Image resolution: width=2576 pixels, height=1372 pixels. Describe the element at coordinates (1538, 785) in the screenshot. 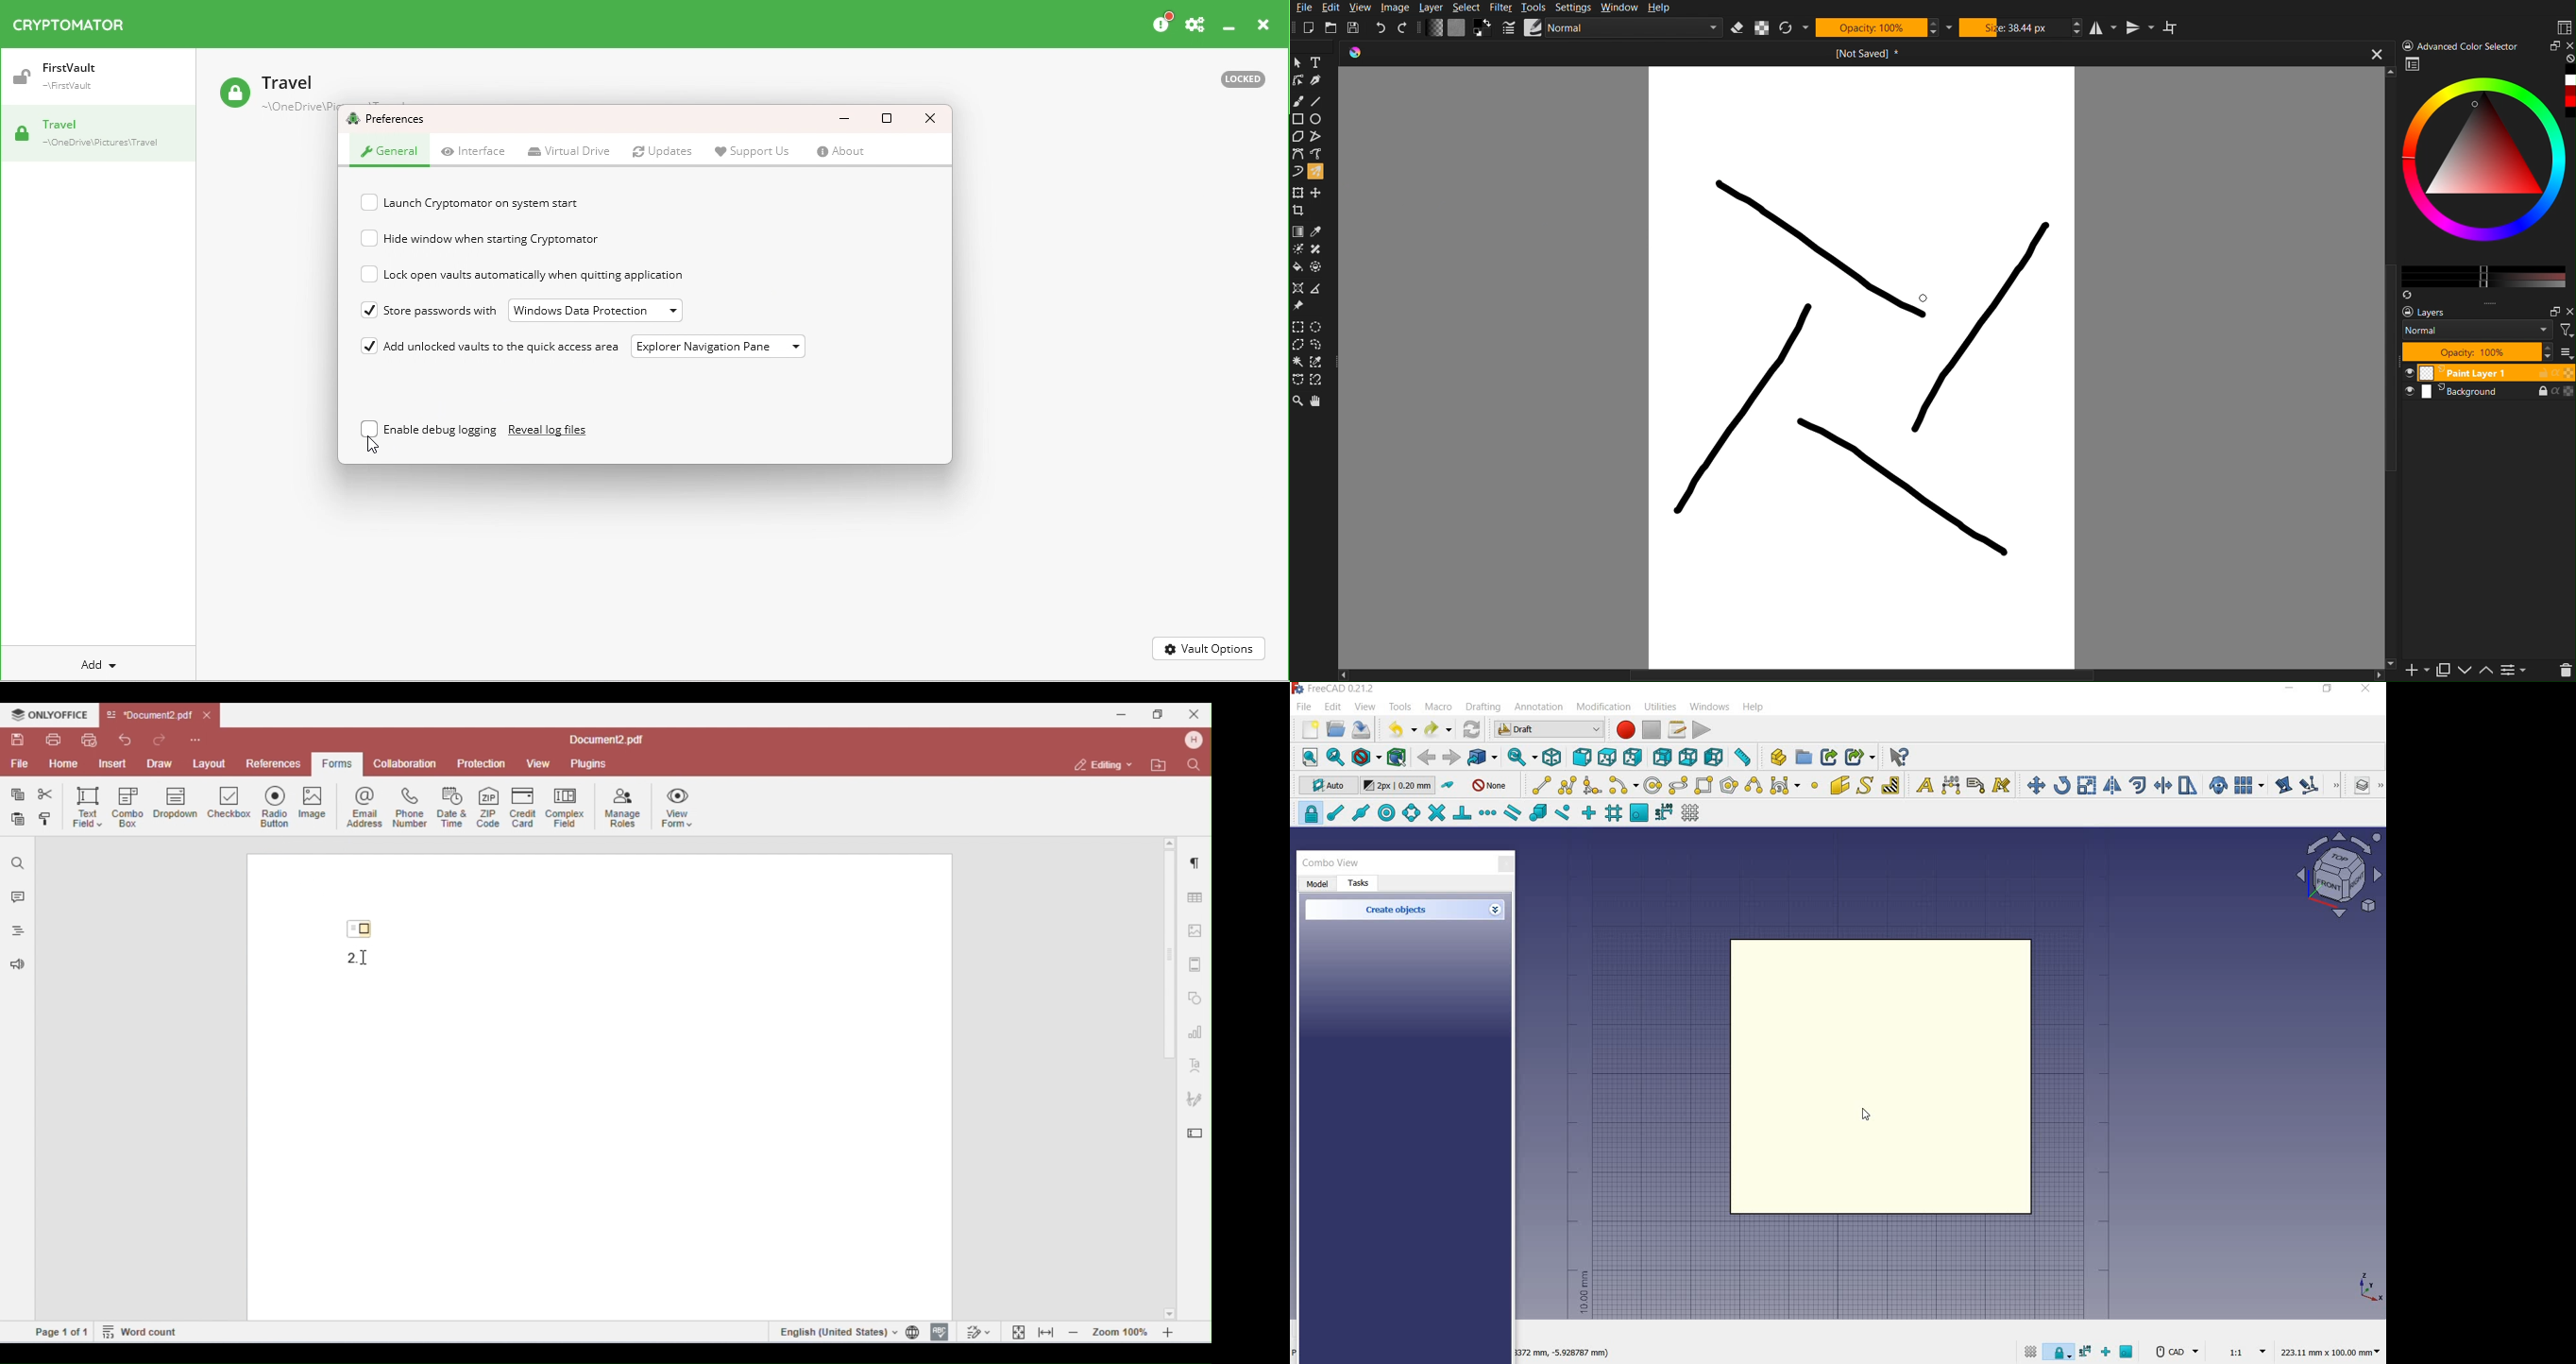

I see `line` at that location.